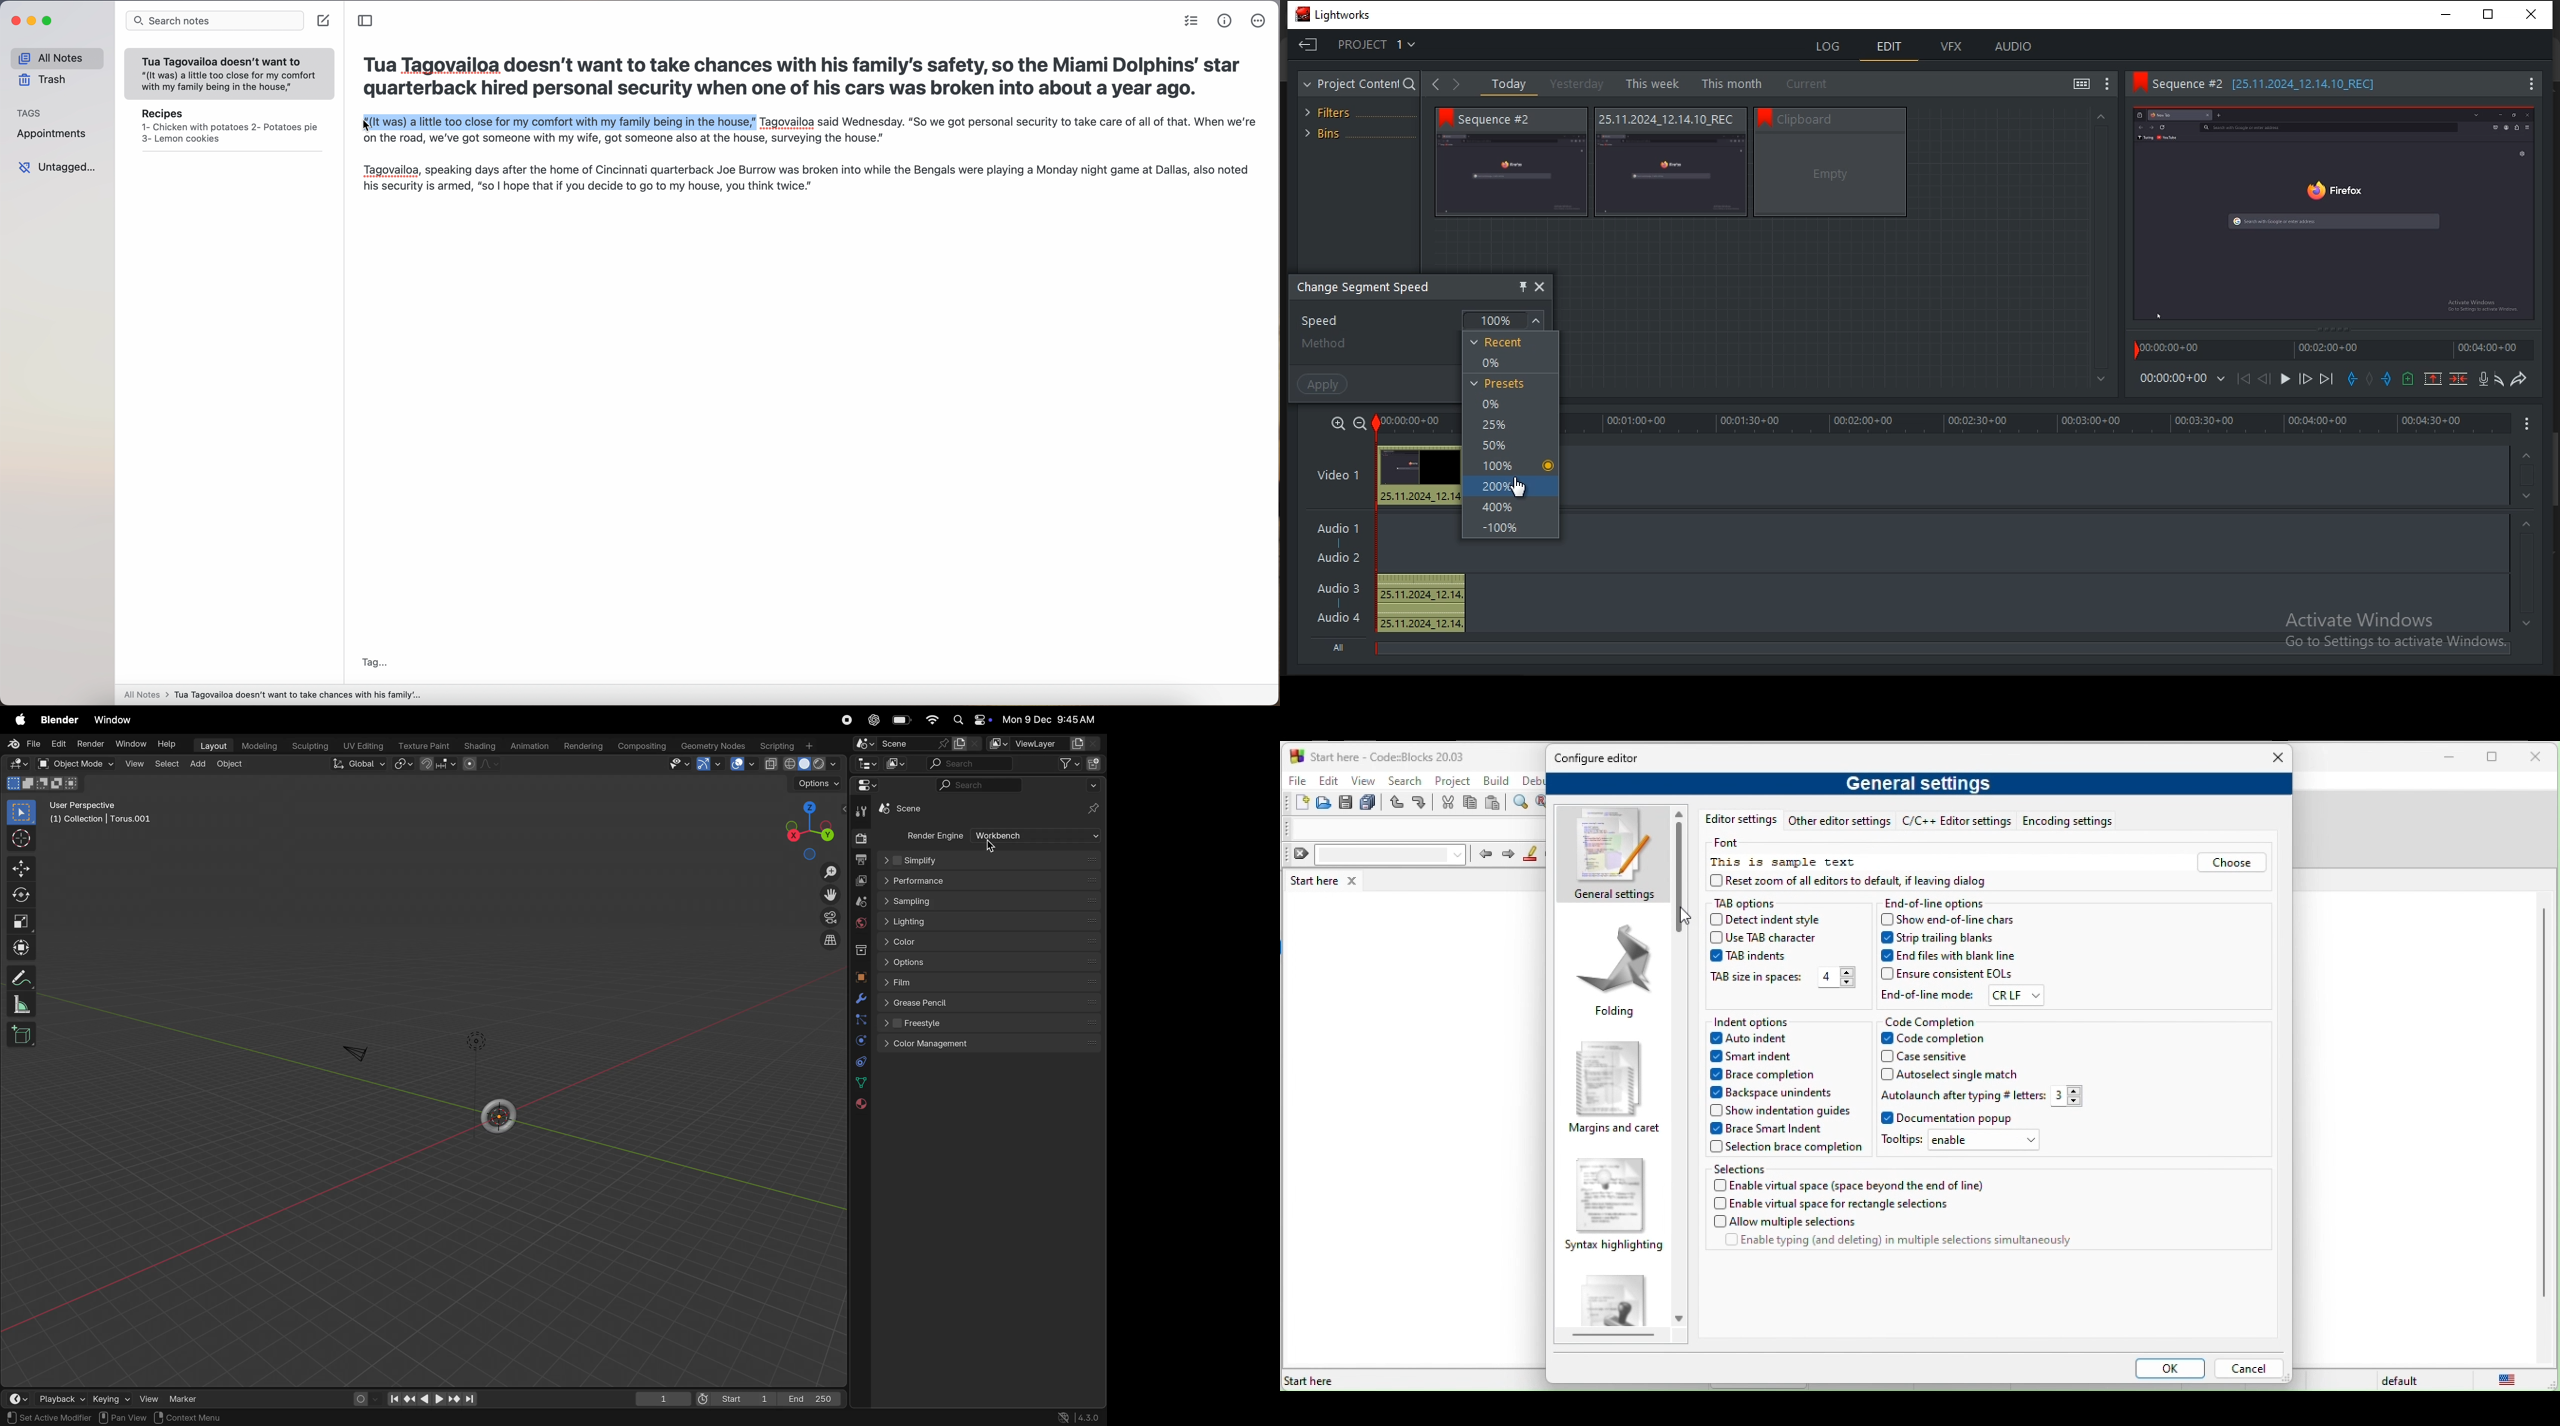  What do you see at coordinates (1422, 803) in the screenshot?
I see `redo` at bounding box center [1422, 803].